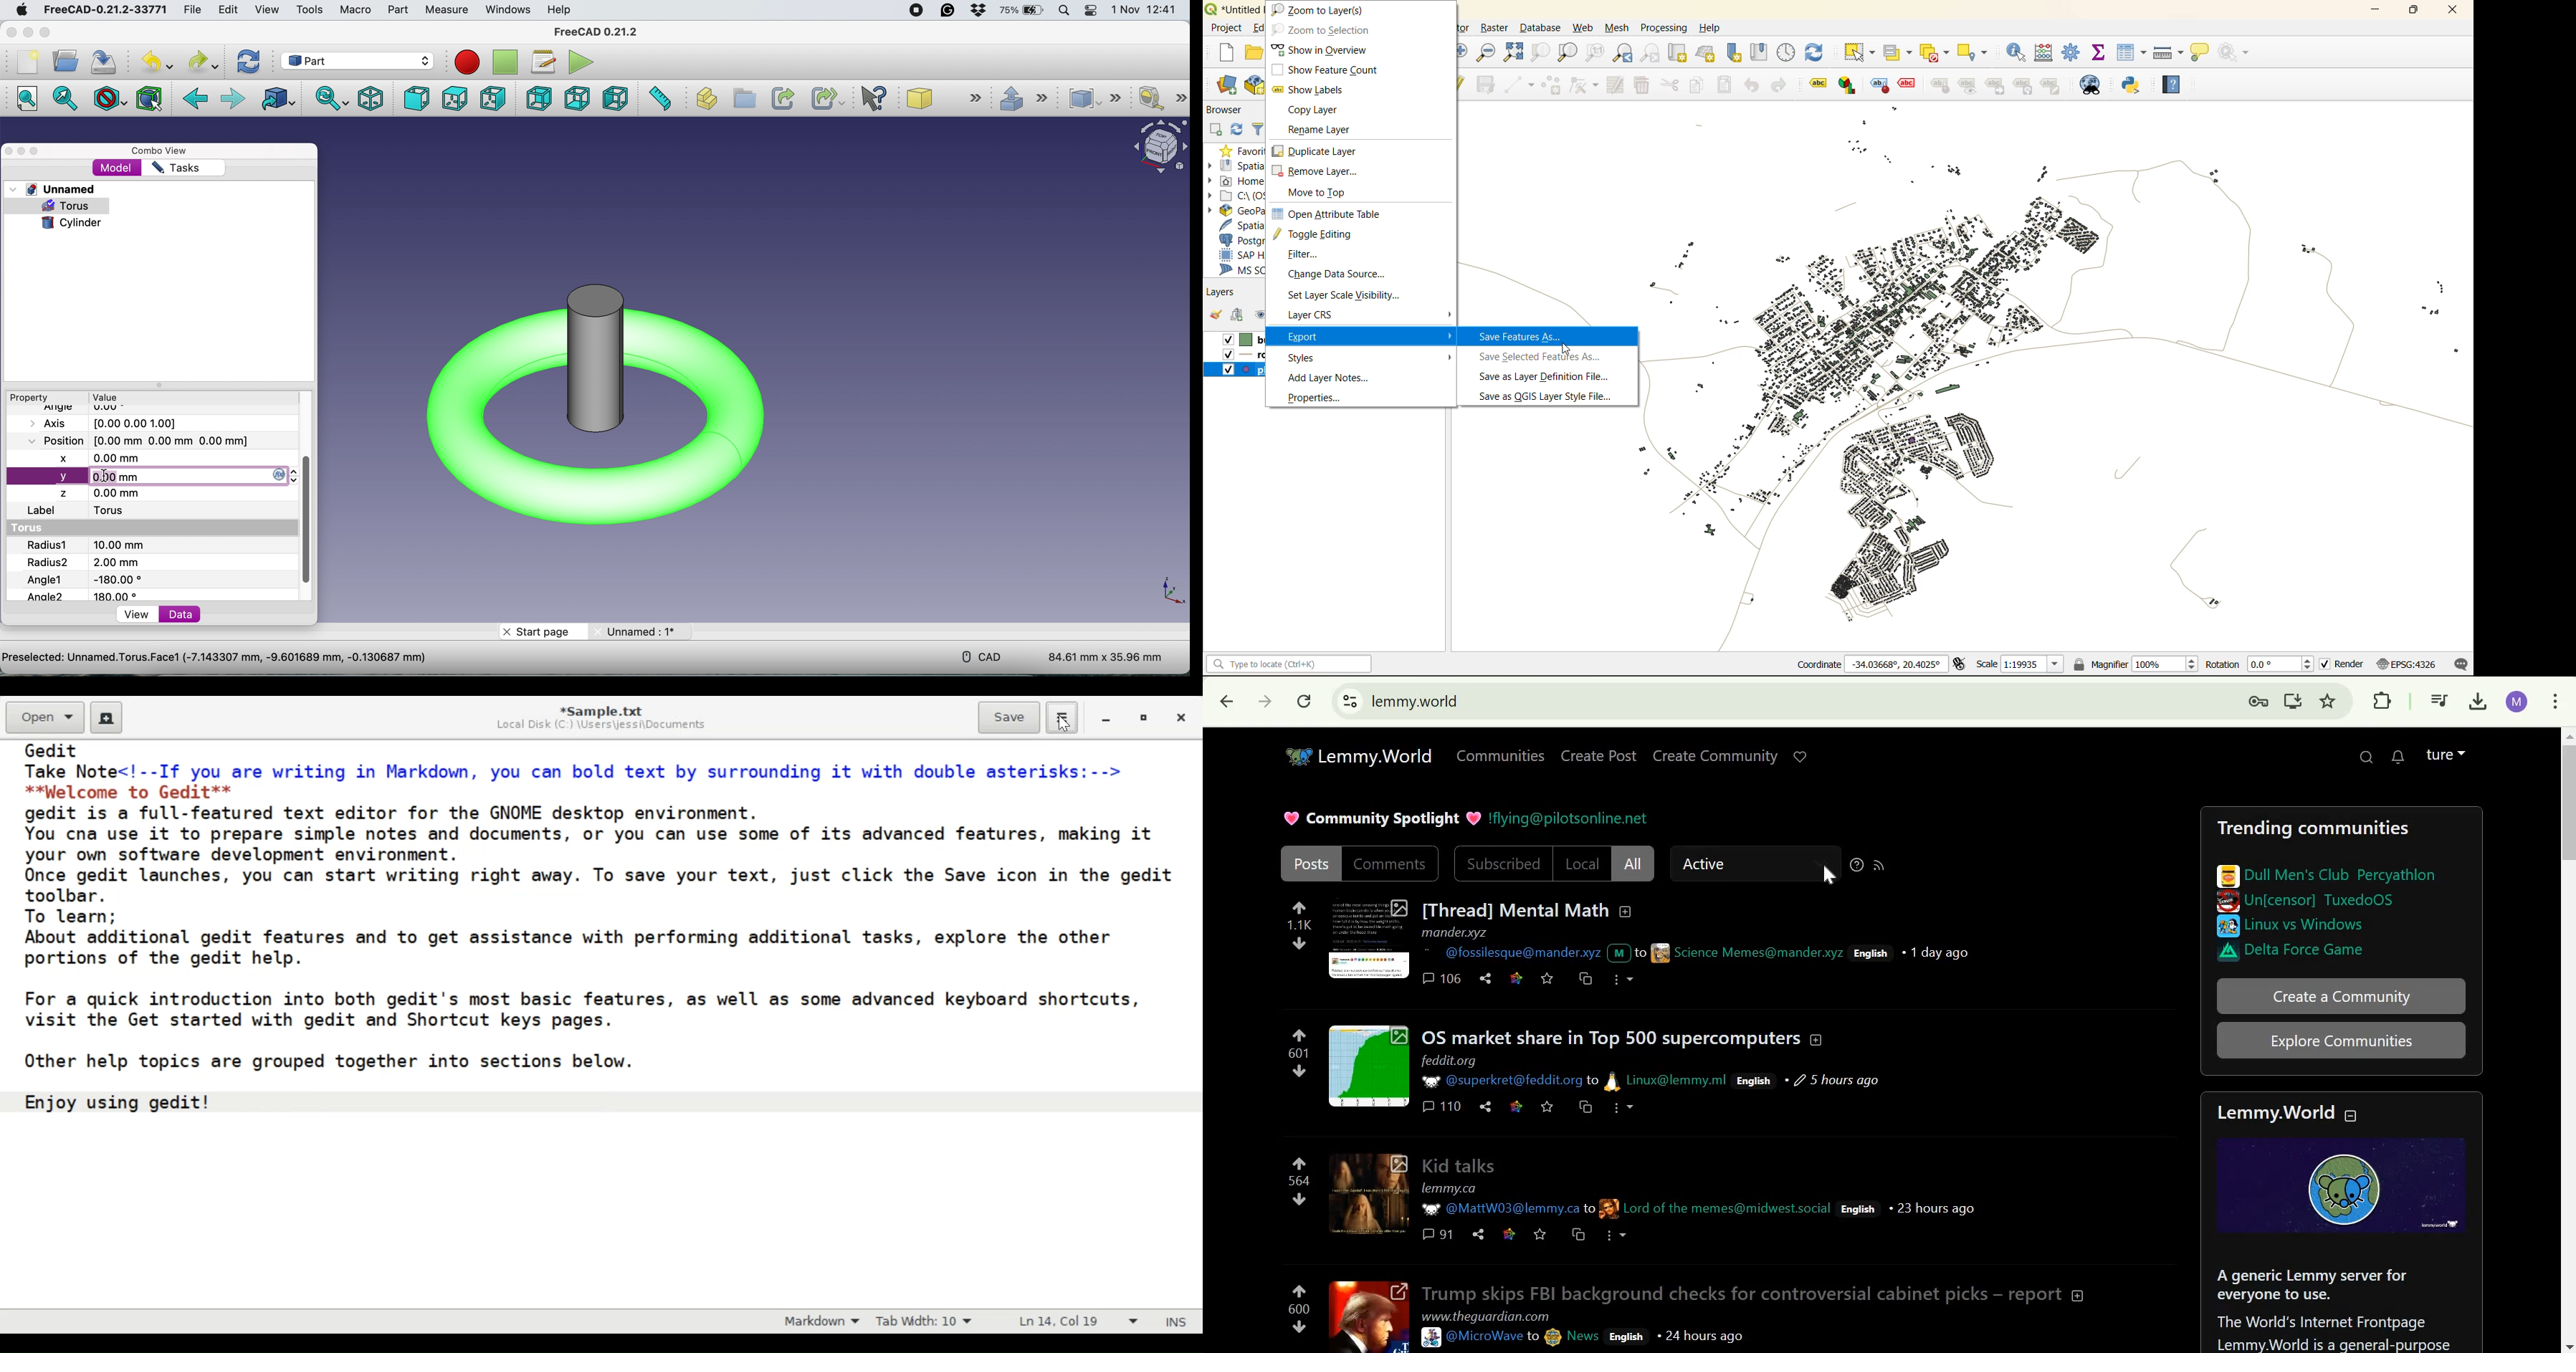  What do you see at coordinates (1707, 54) in the screenshot?
I see `new 3d map view` at bounding box center [1707, 54].